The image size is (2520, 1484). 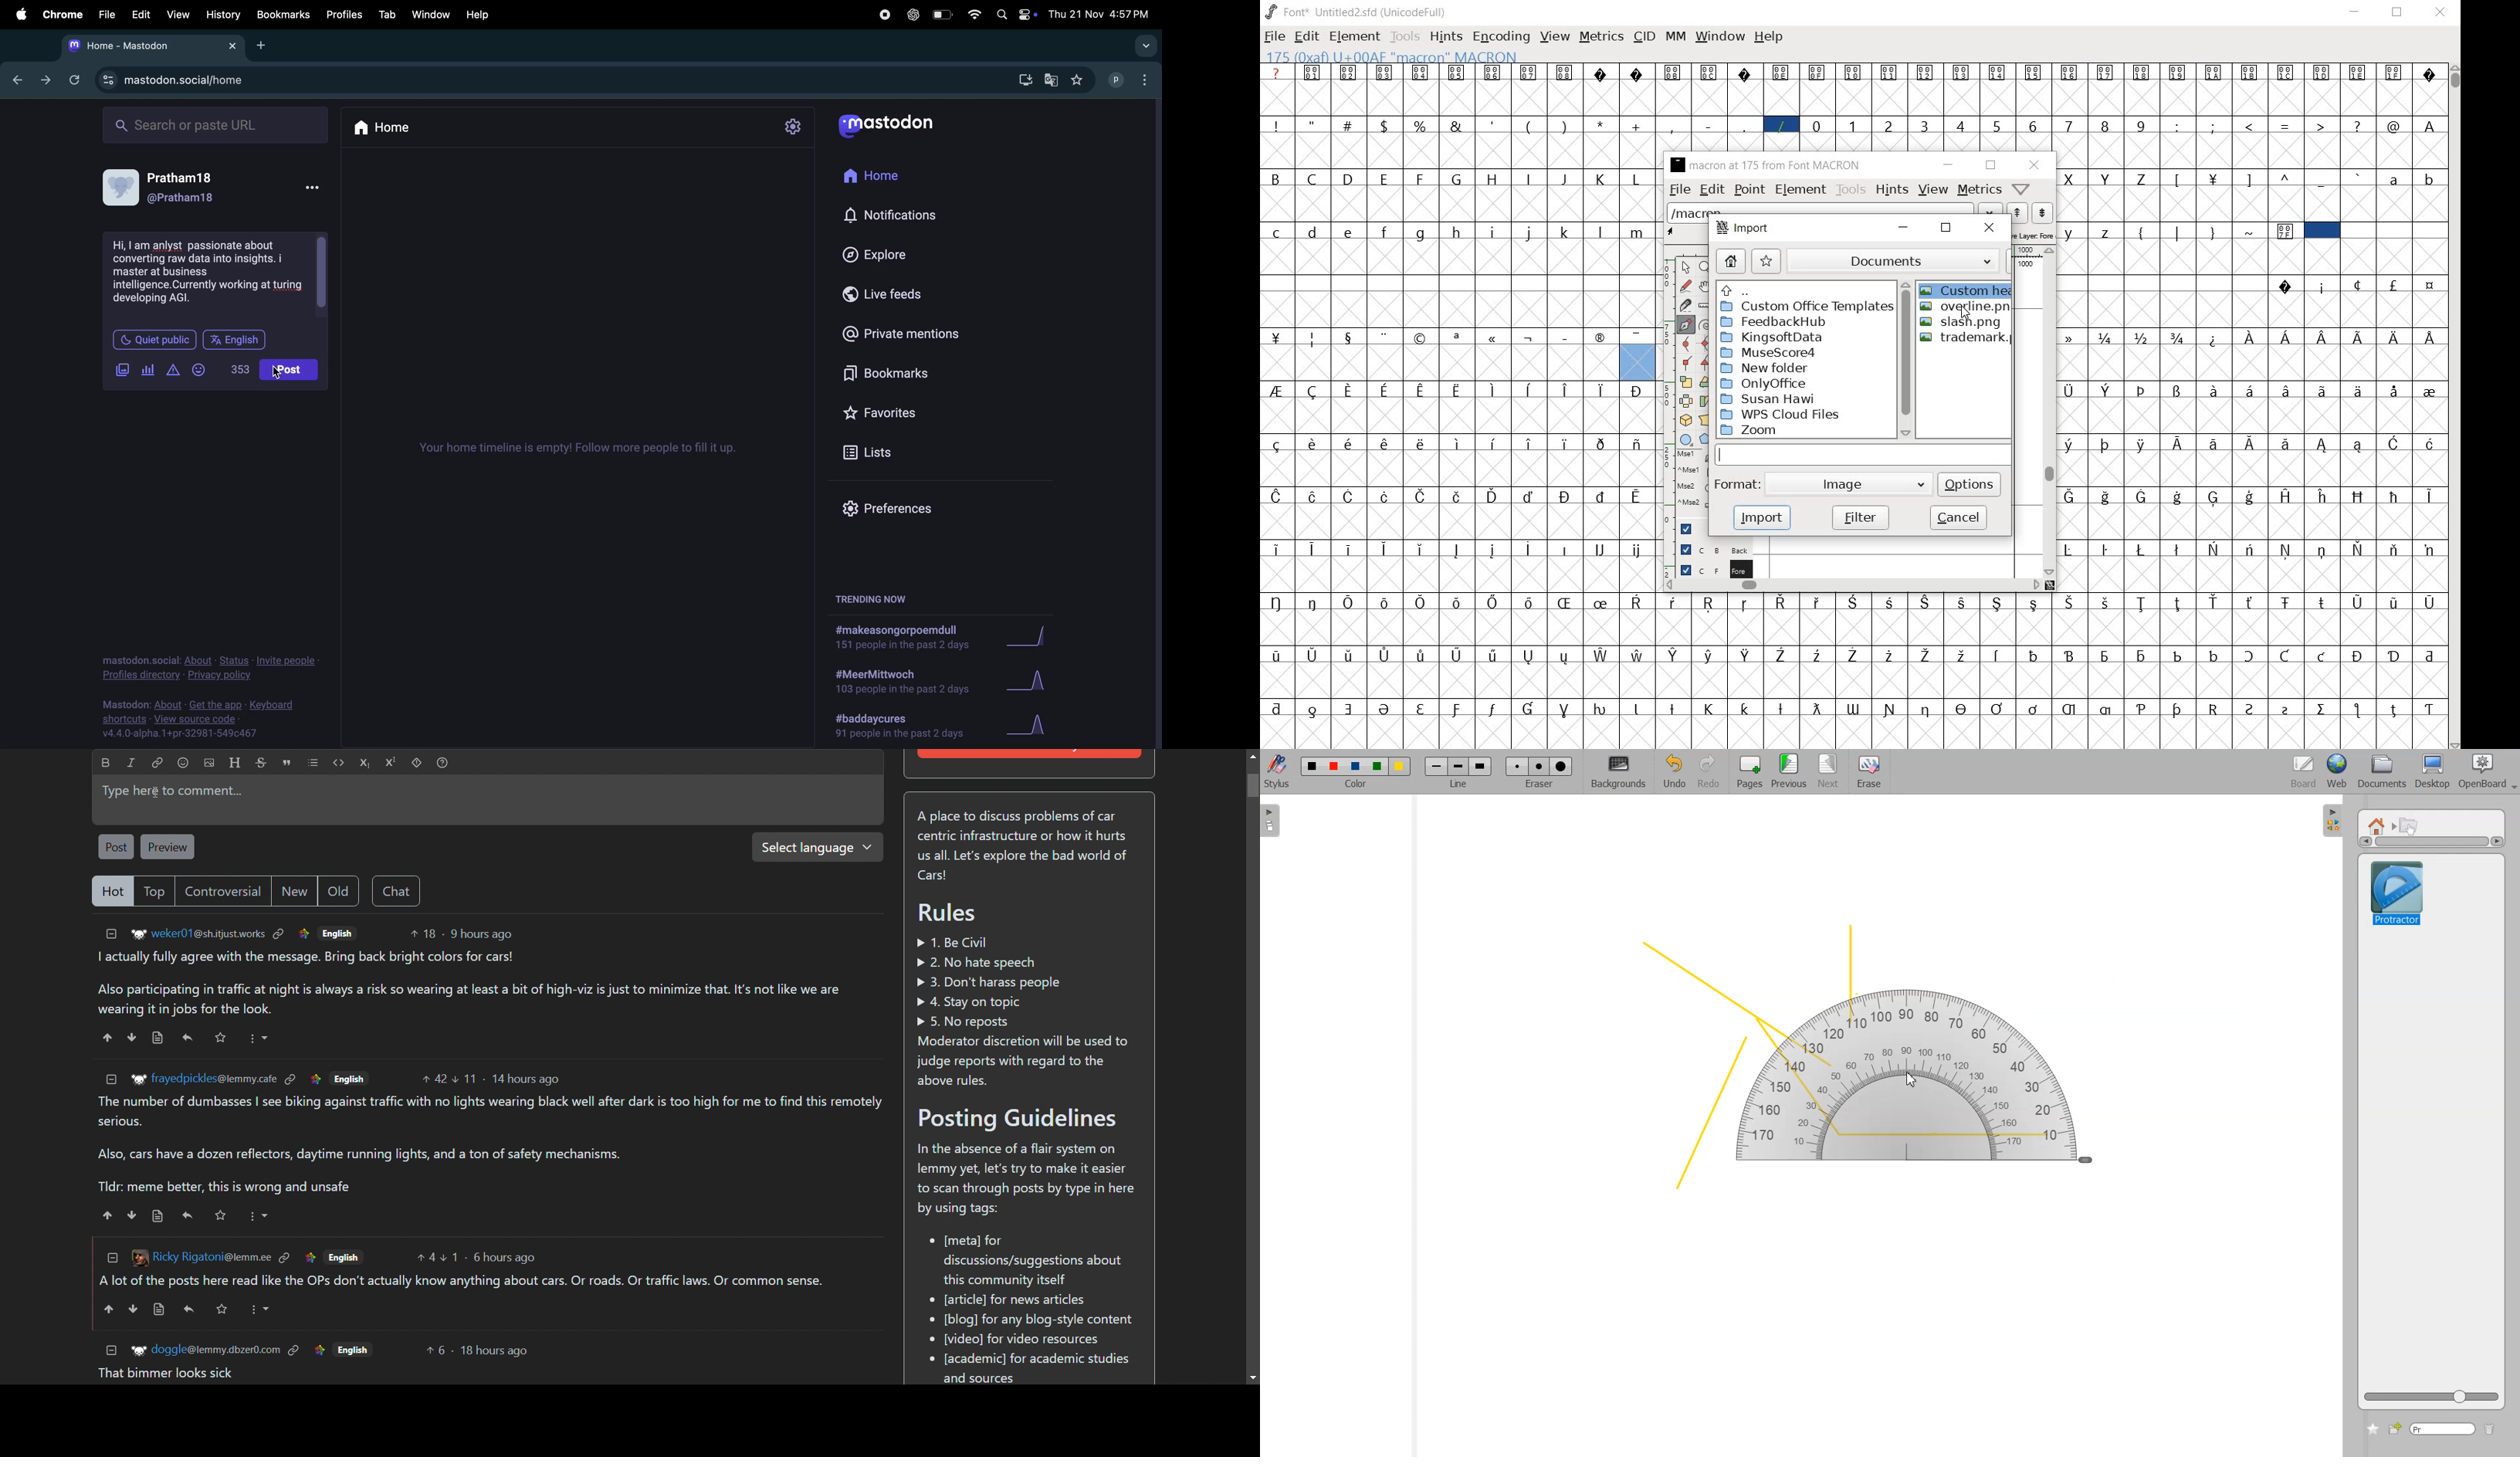 I want to click on Symbol, so click(x=1529, y=548).